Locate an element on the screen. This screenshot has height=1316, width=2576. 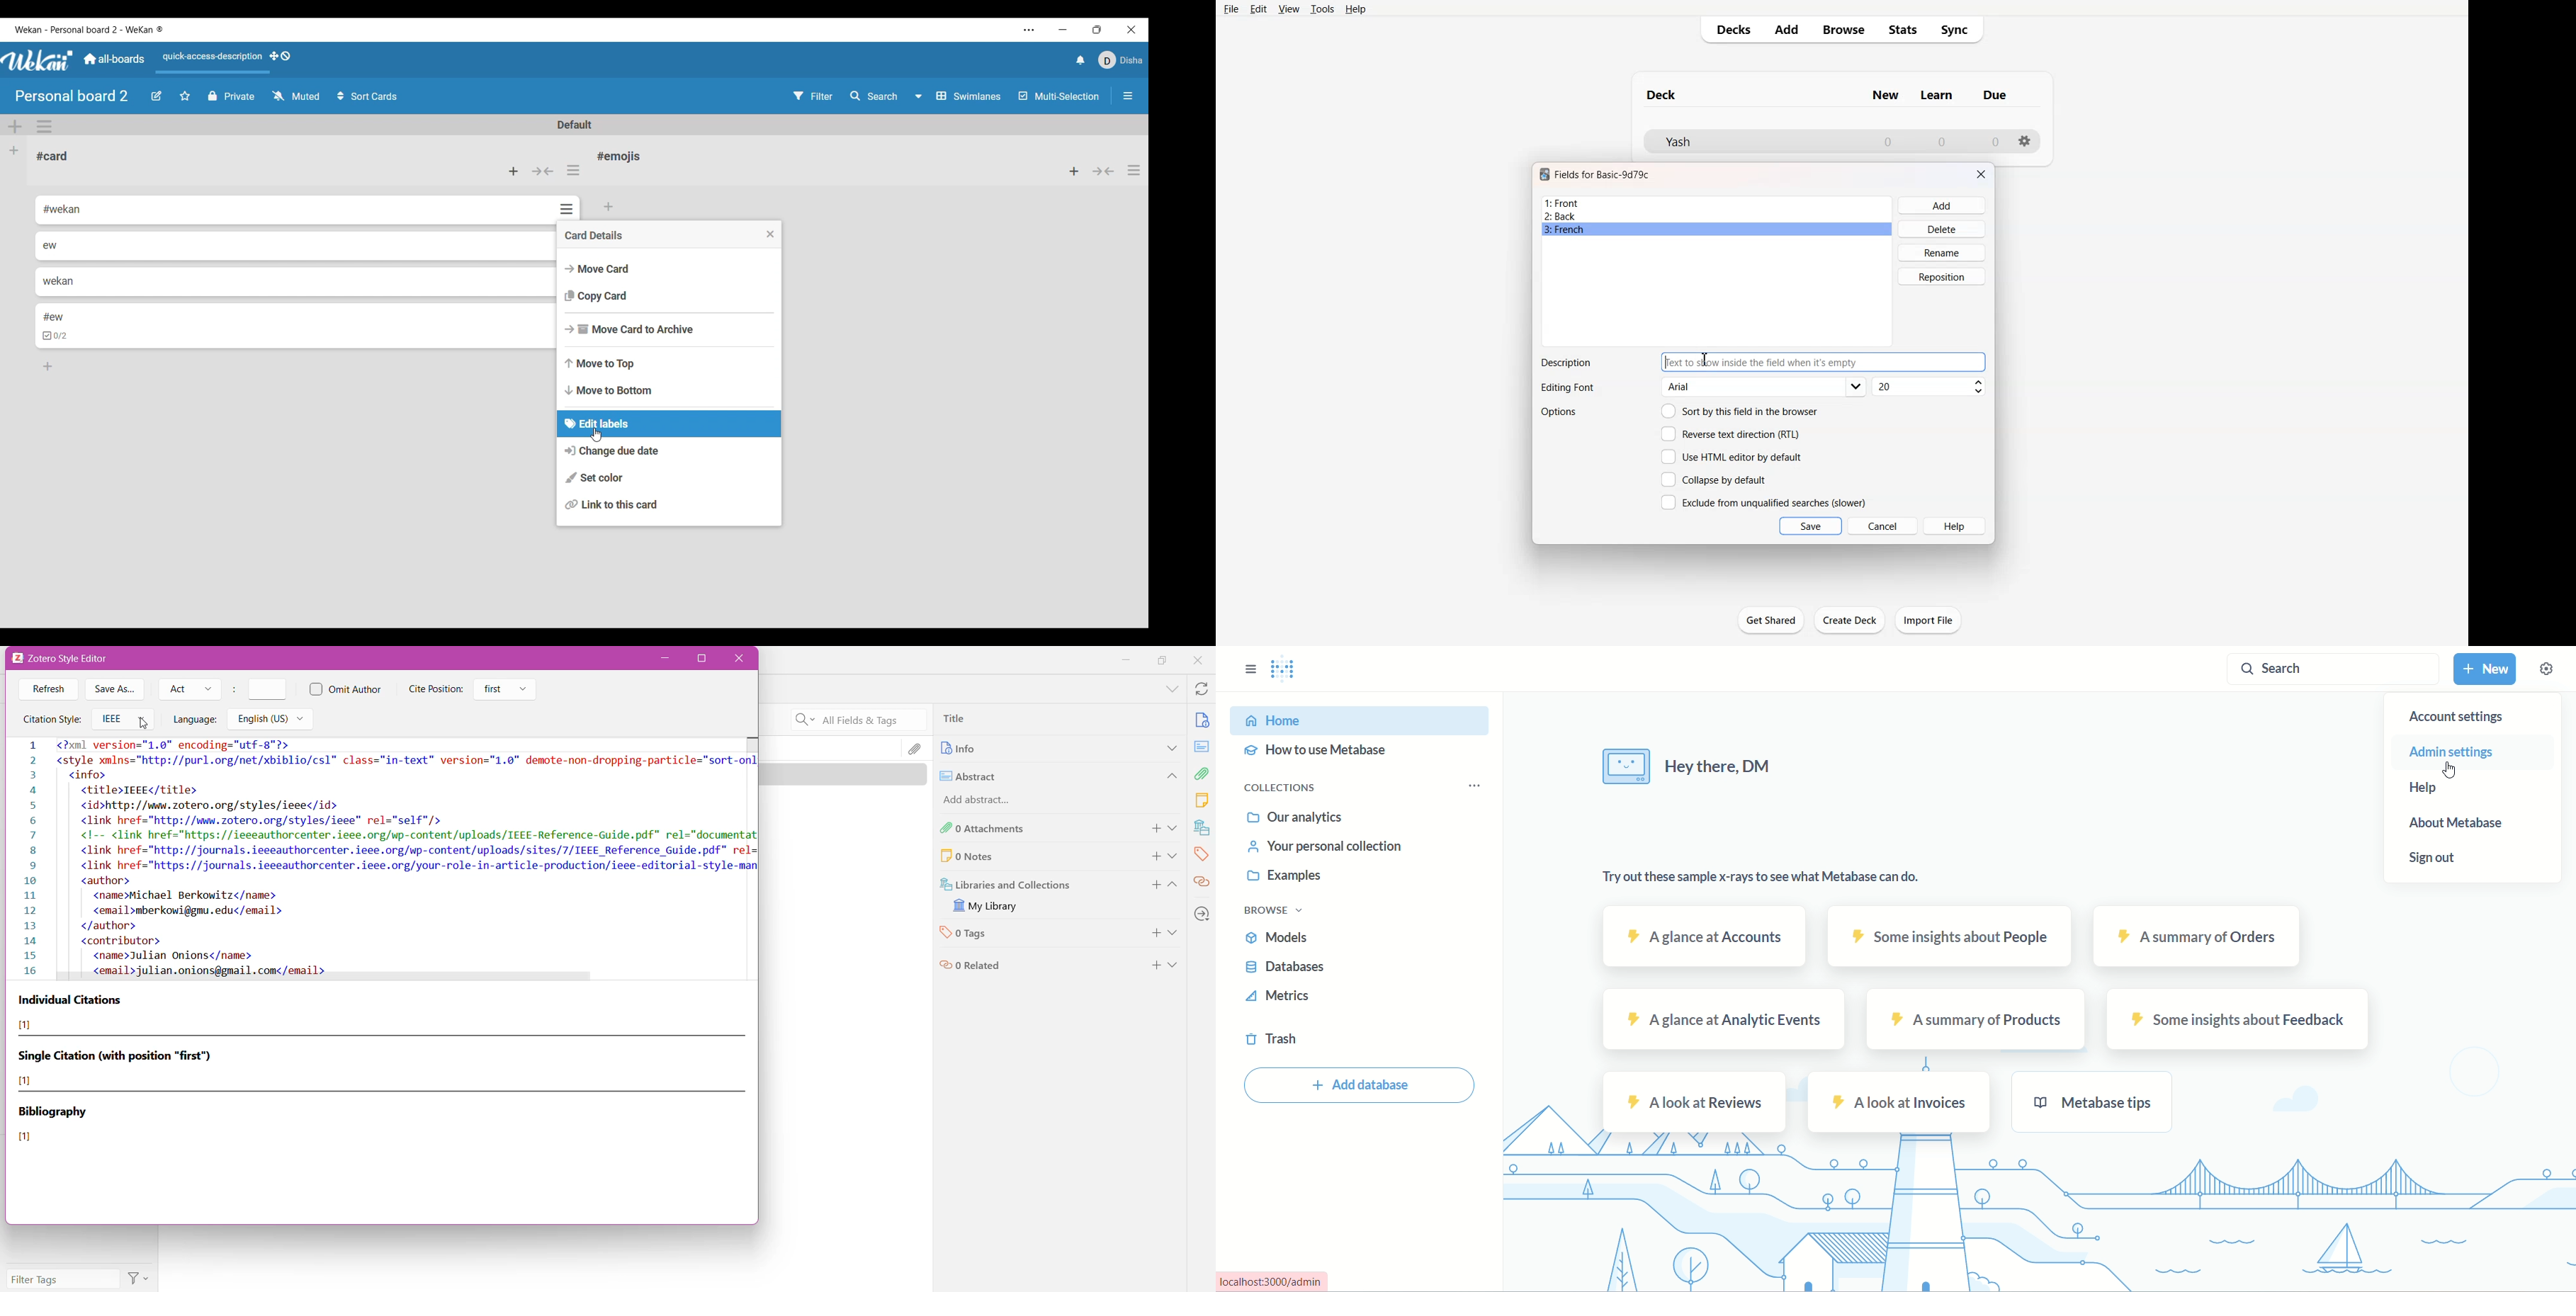
Select Citation Style from the list is located at coordinates (122, 720).